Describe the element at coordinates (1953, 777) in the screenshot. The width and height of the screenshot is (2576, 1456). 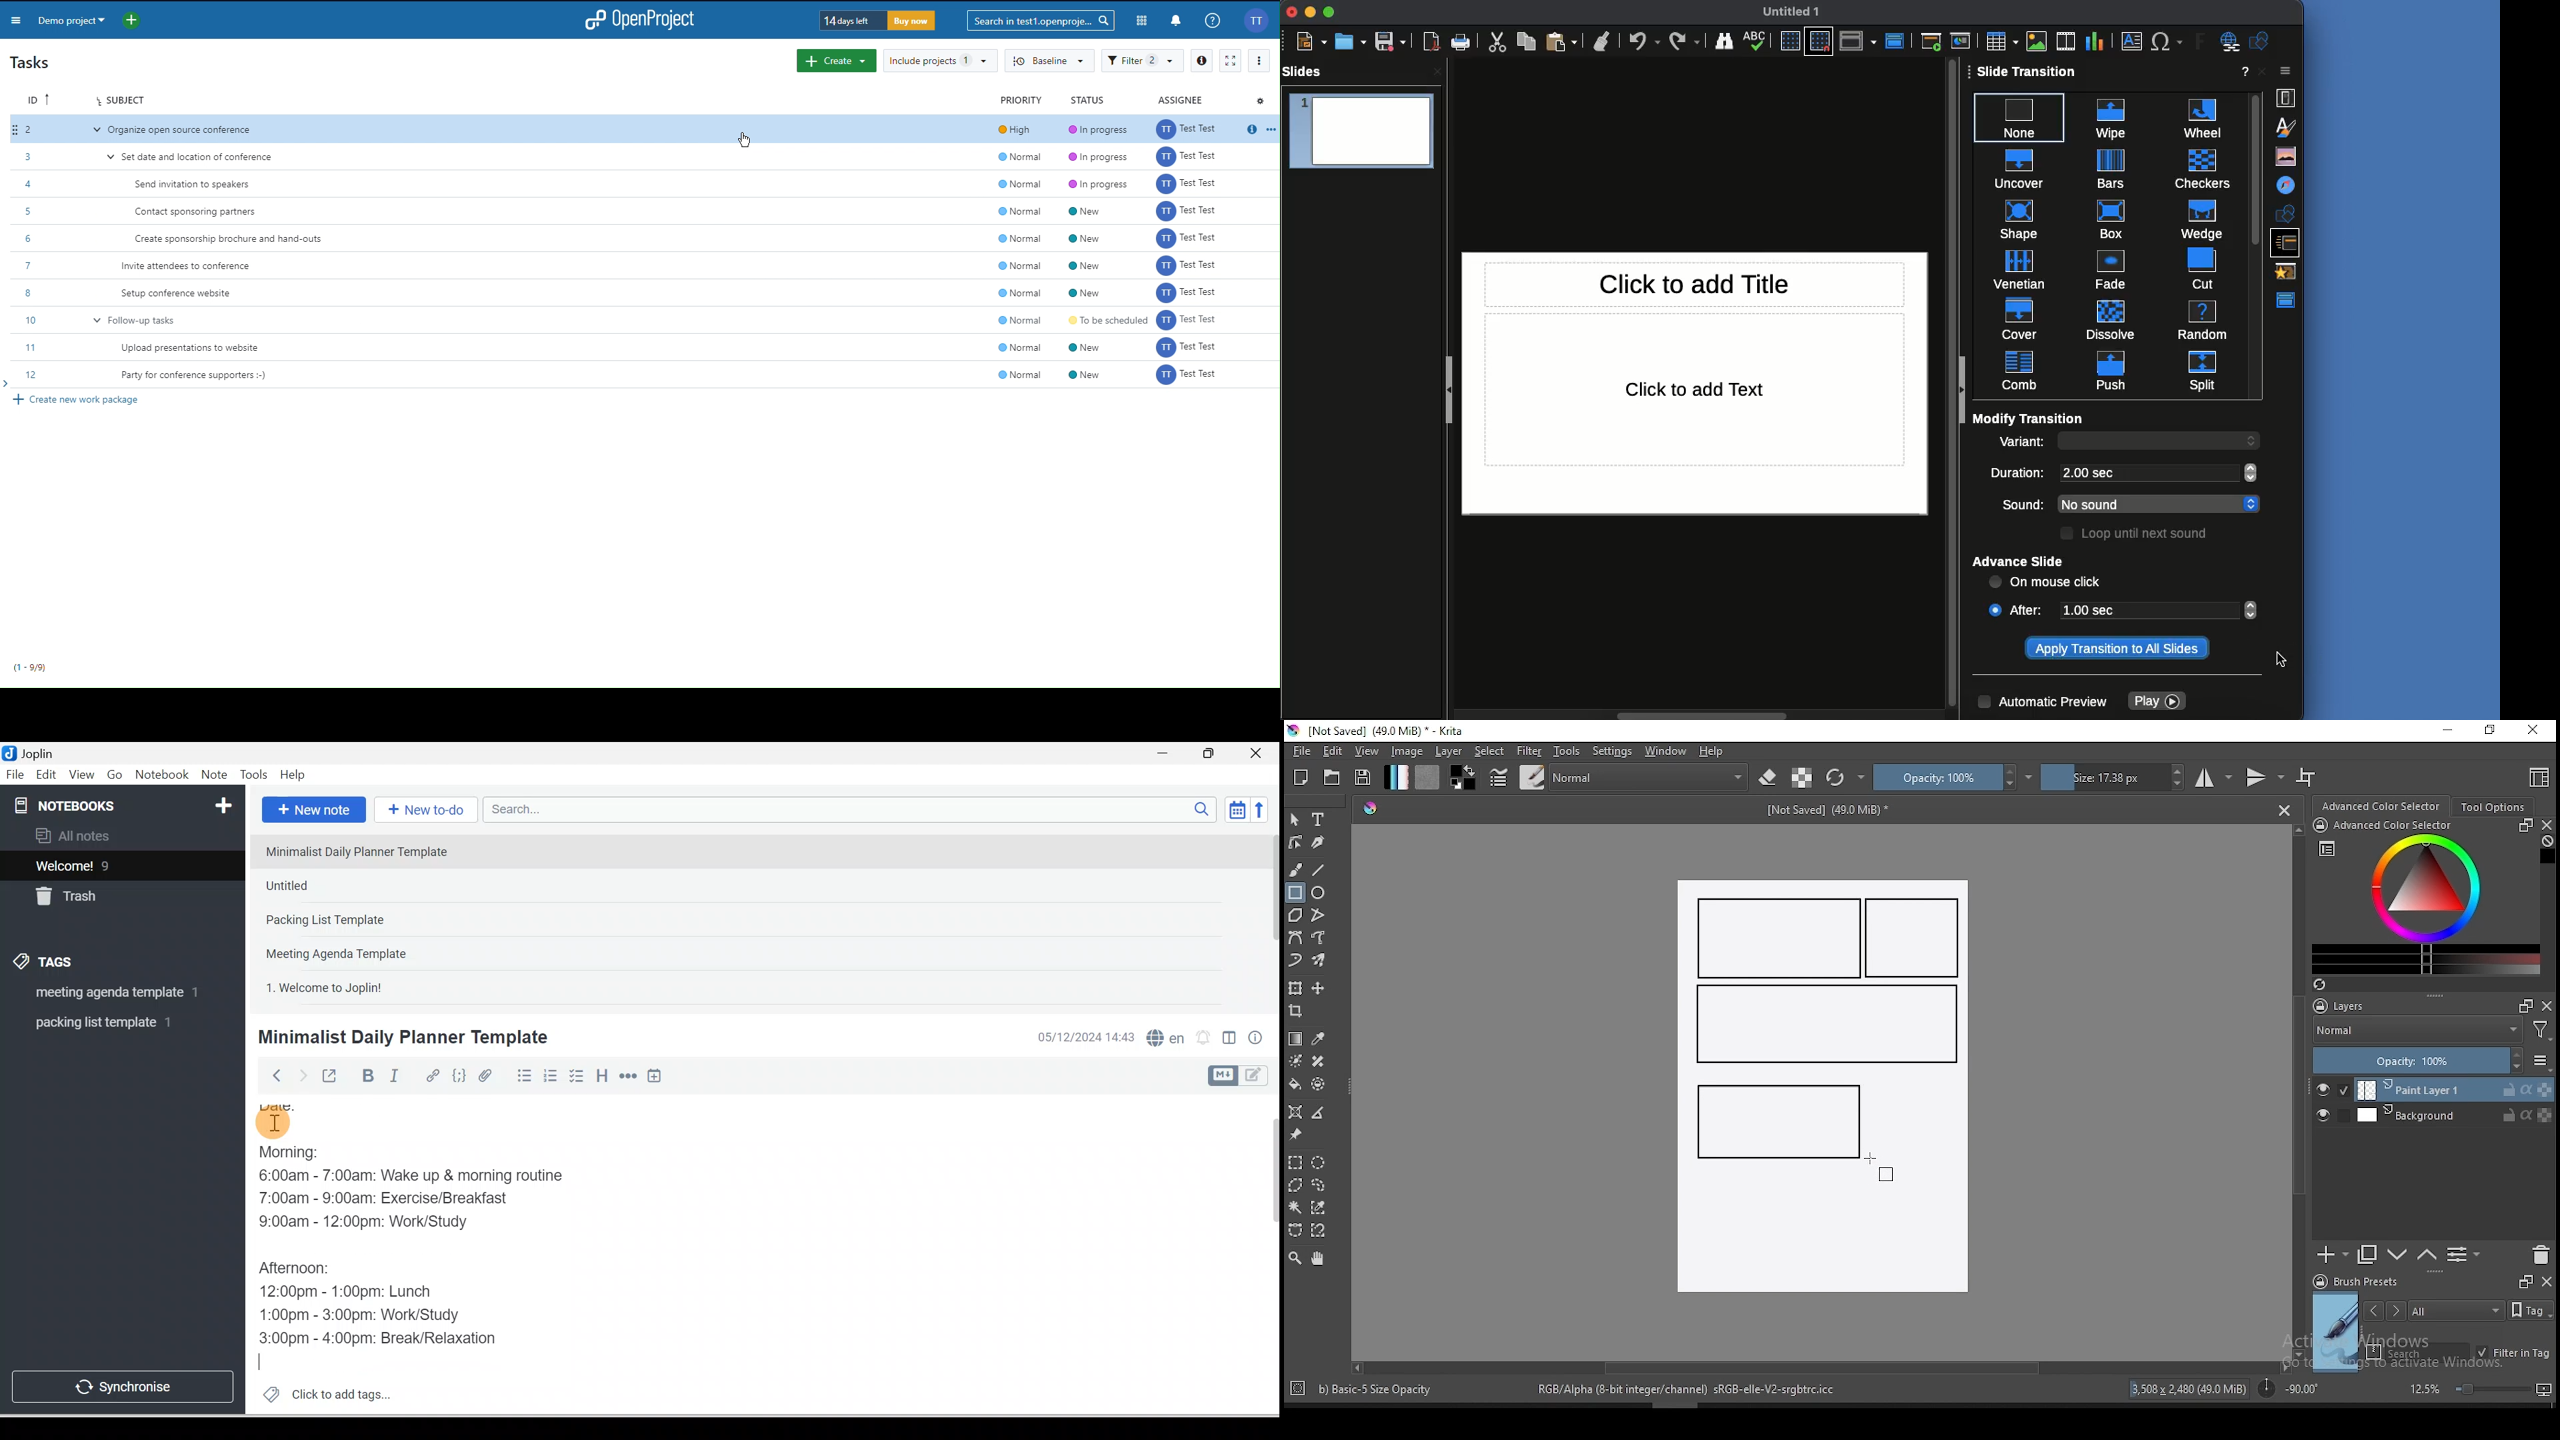
I see `opacity` at that location.